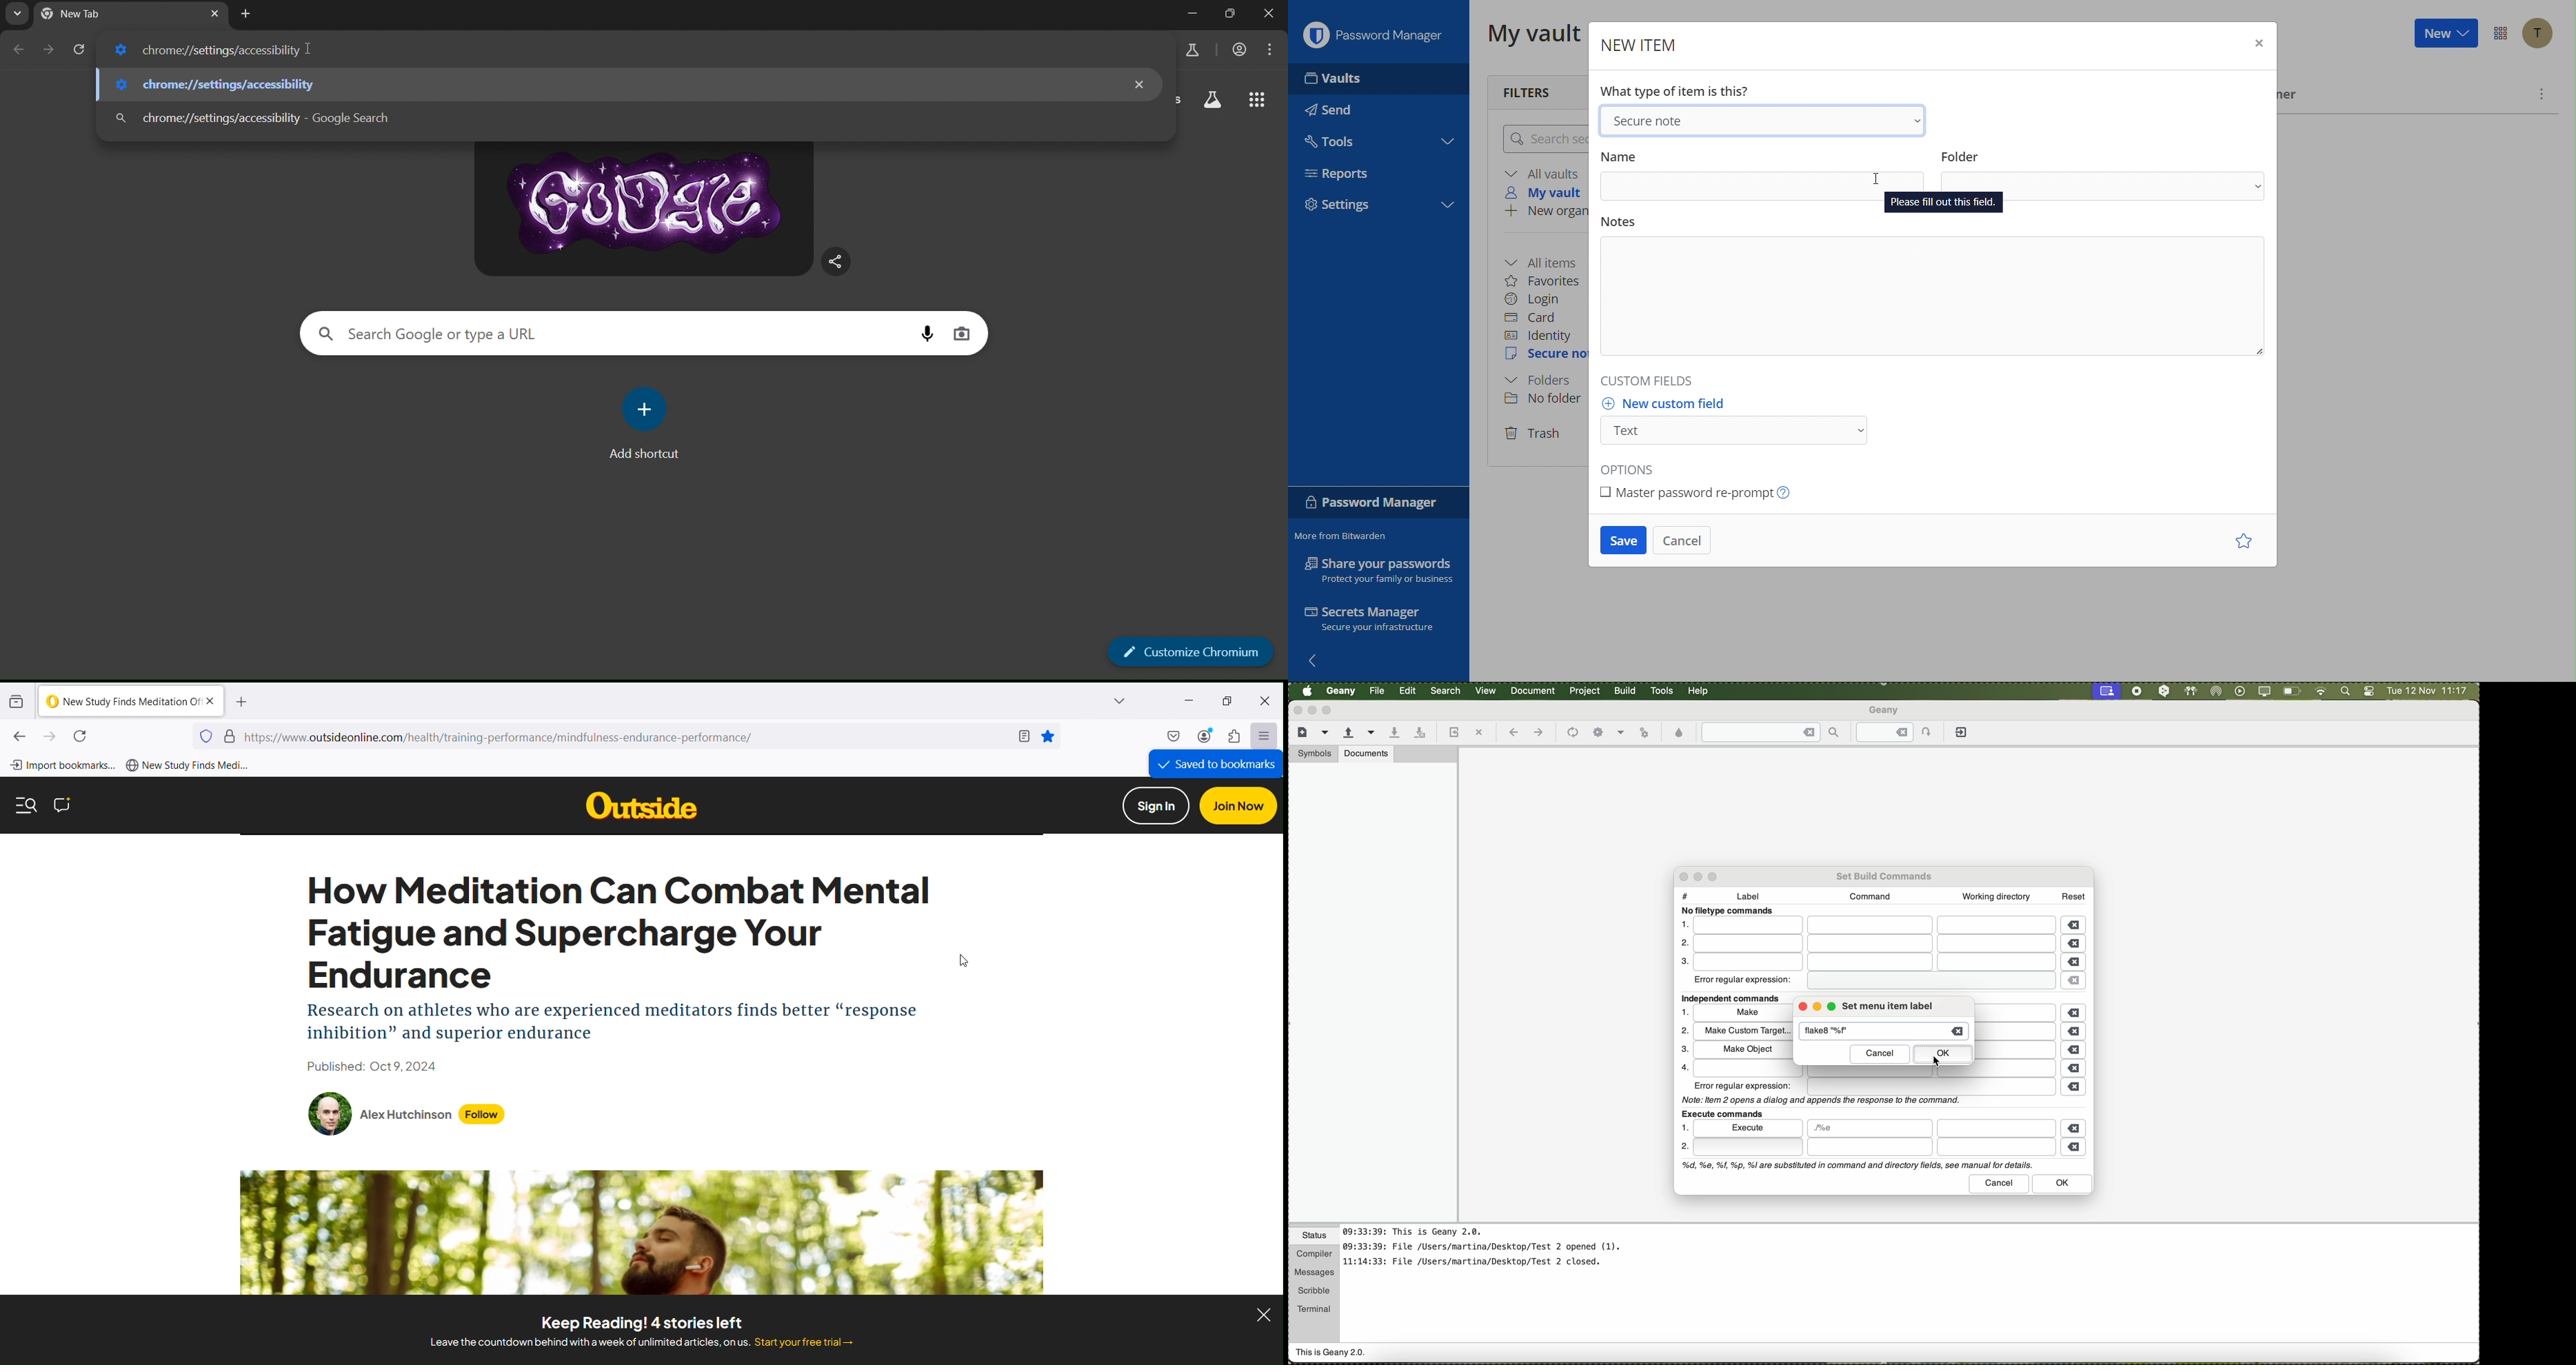  Describe the element at coordinates (925, 333) in the screenshot. I see `voice search` at that location.